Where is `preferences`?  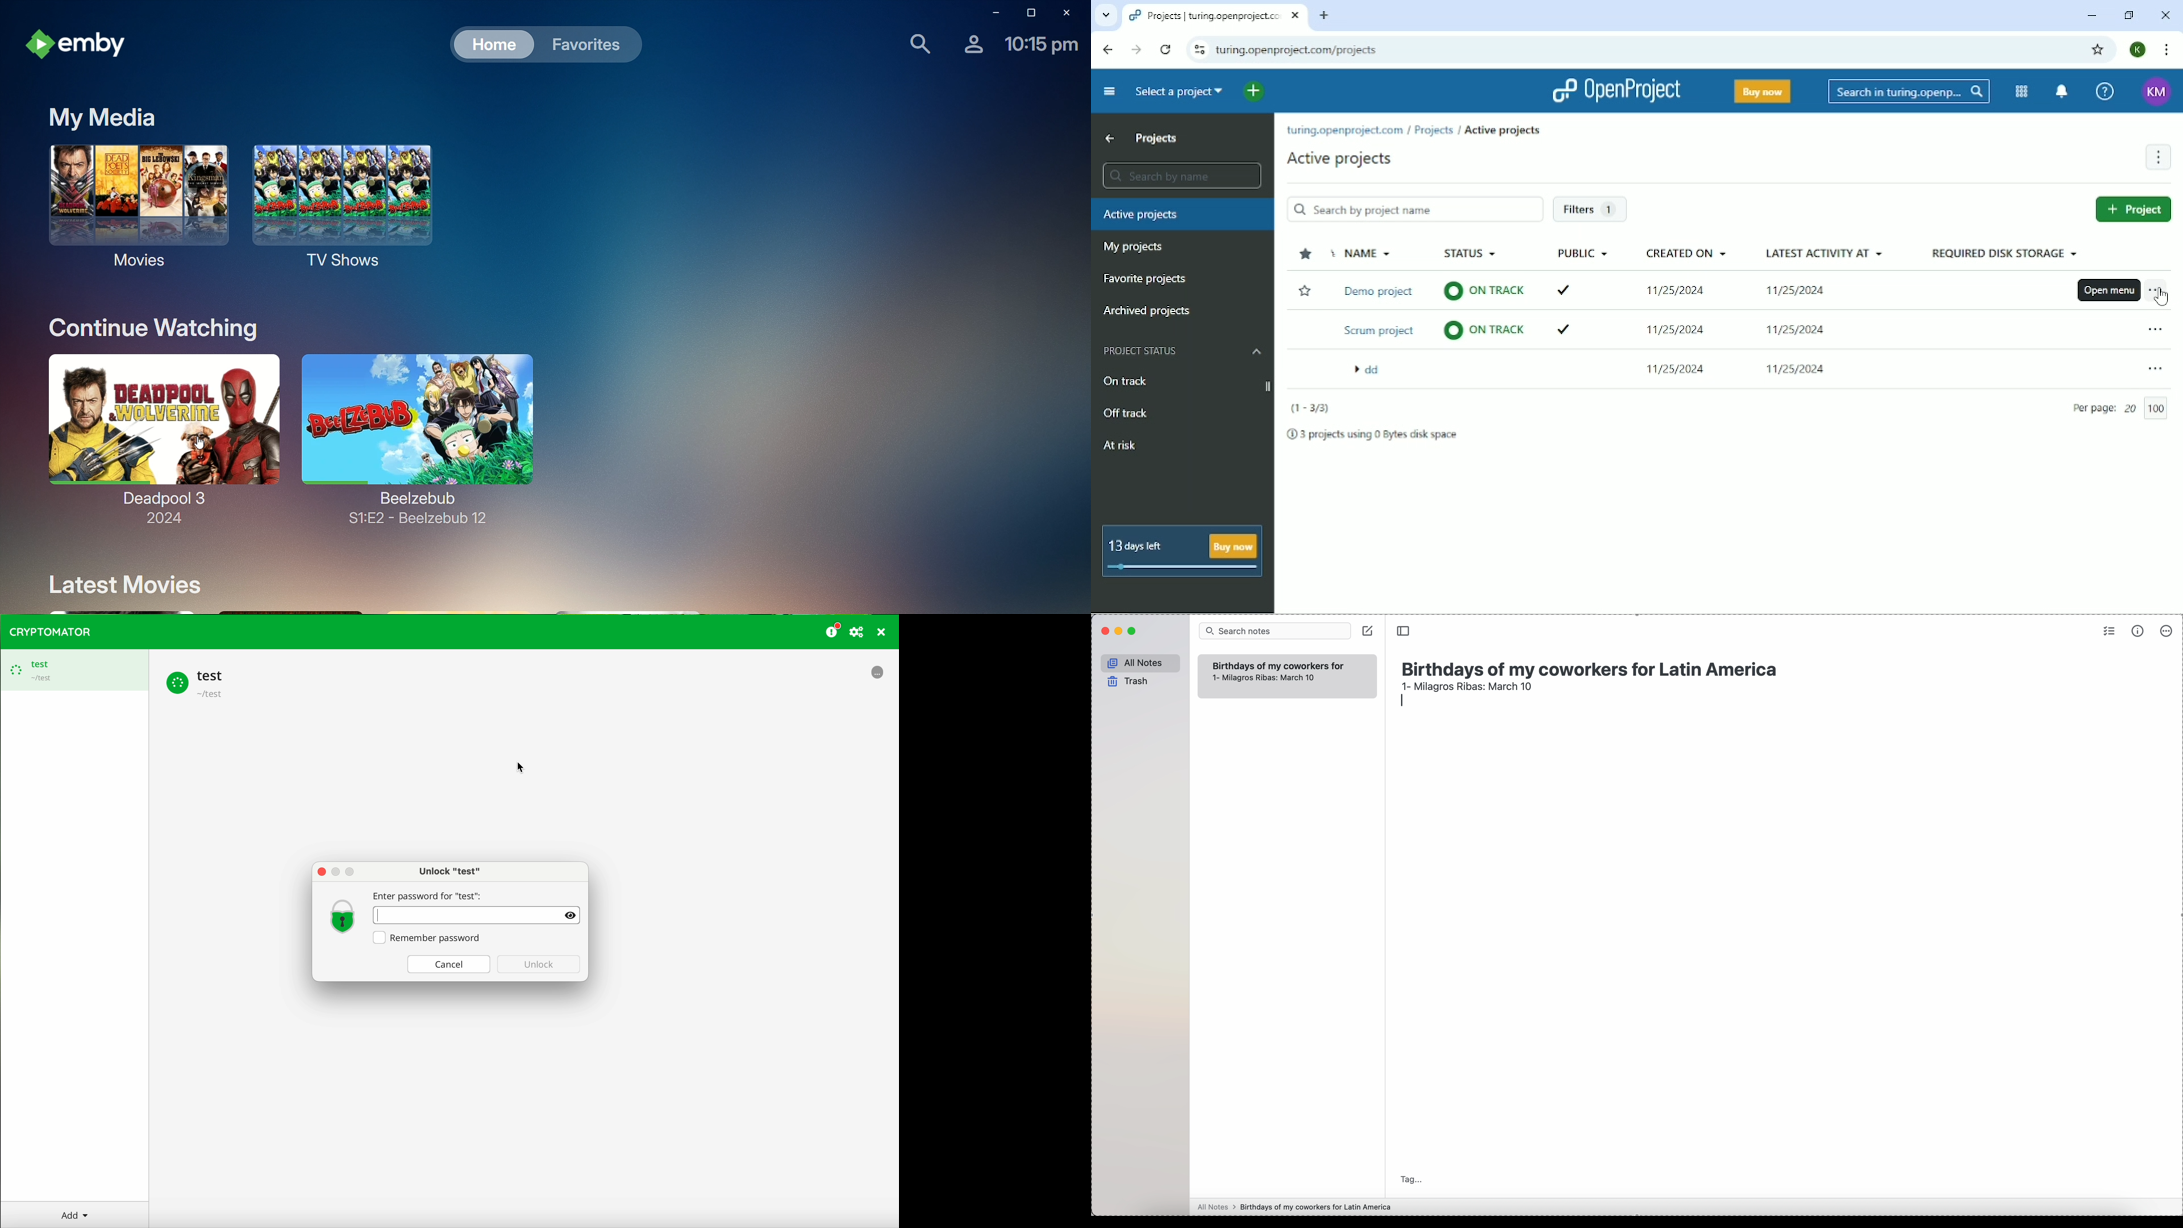
preferences is located at coordinates (858, 632).